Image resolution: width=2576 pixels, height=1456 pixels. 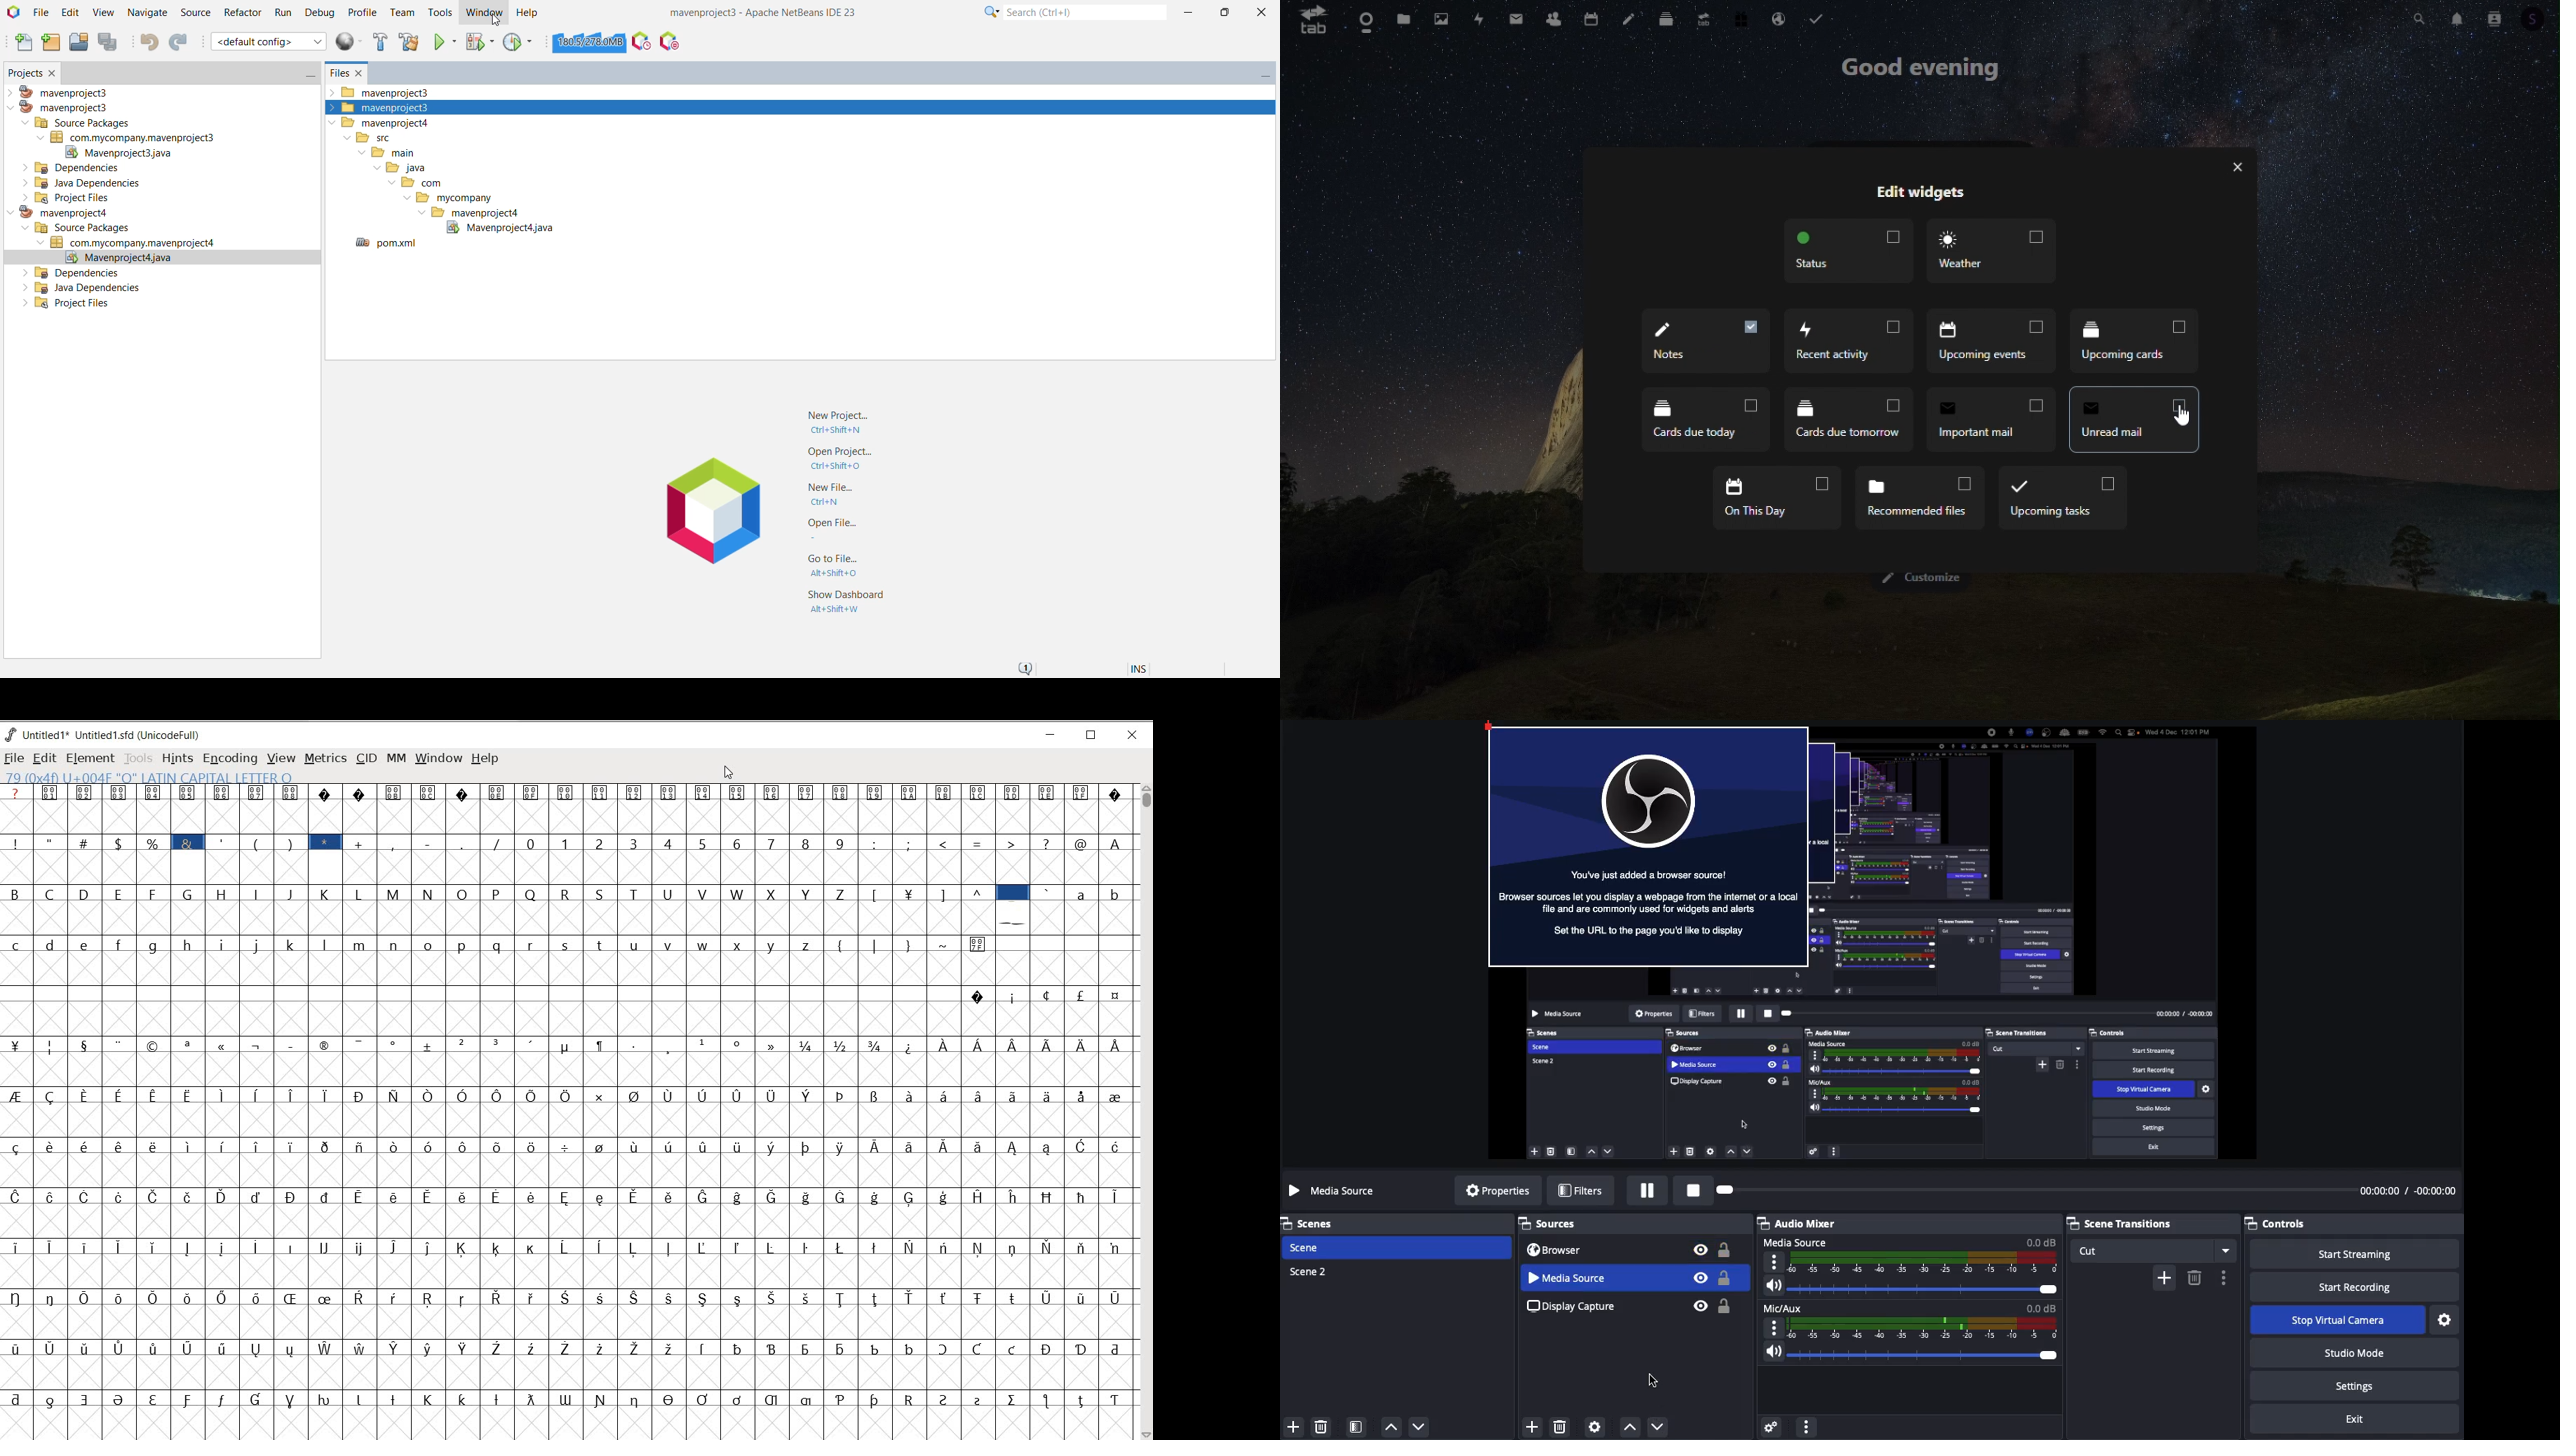 What do you see at coordinates (1849, 420) in the screenshot?
I see `Important mail ` at bounding box center [1849, 420].